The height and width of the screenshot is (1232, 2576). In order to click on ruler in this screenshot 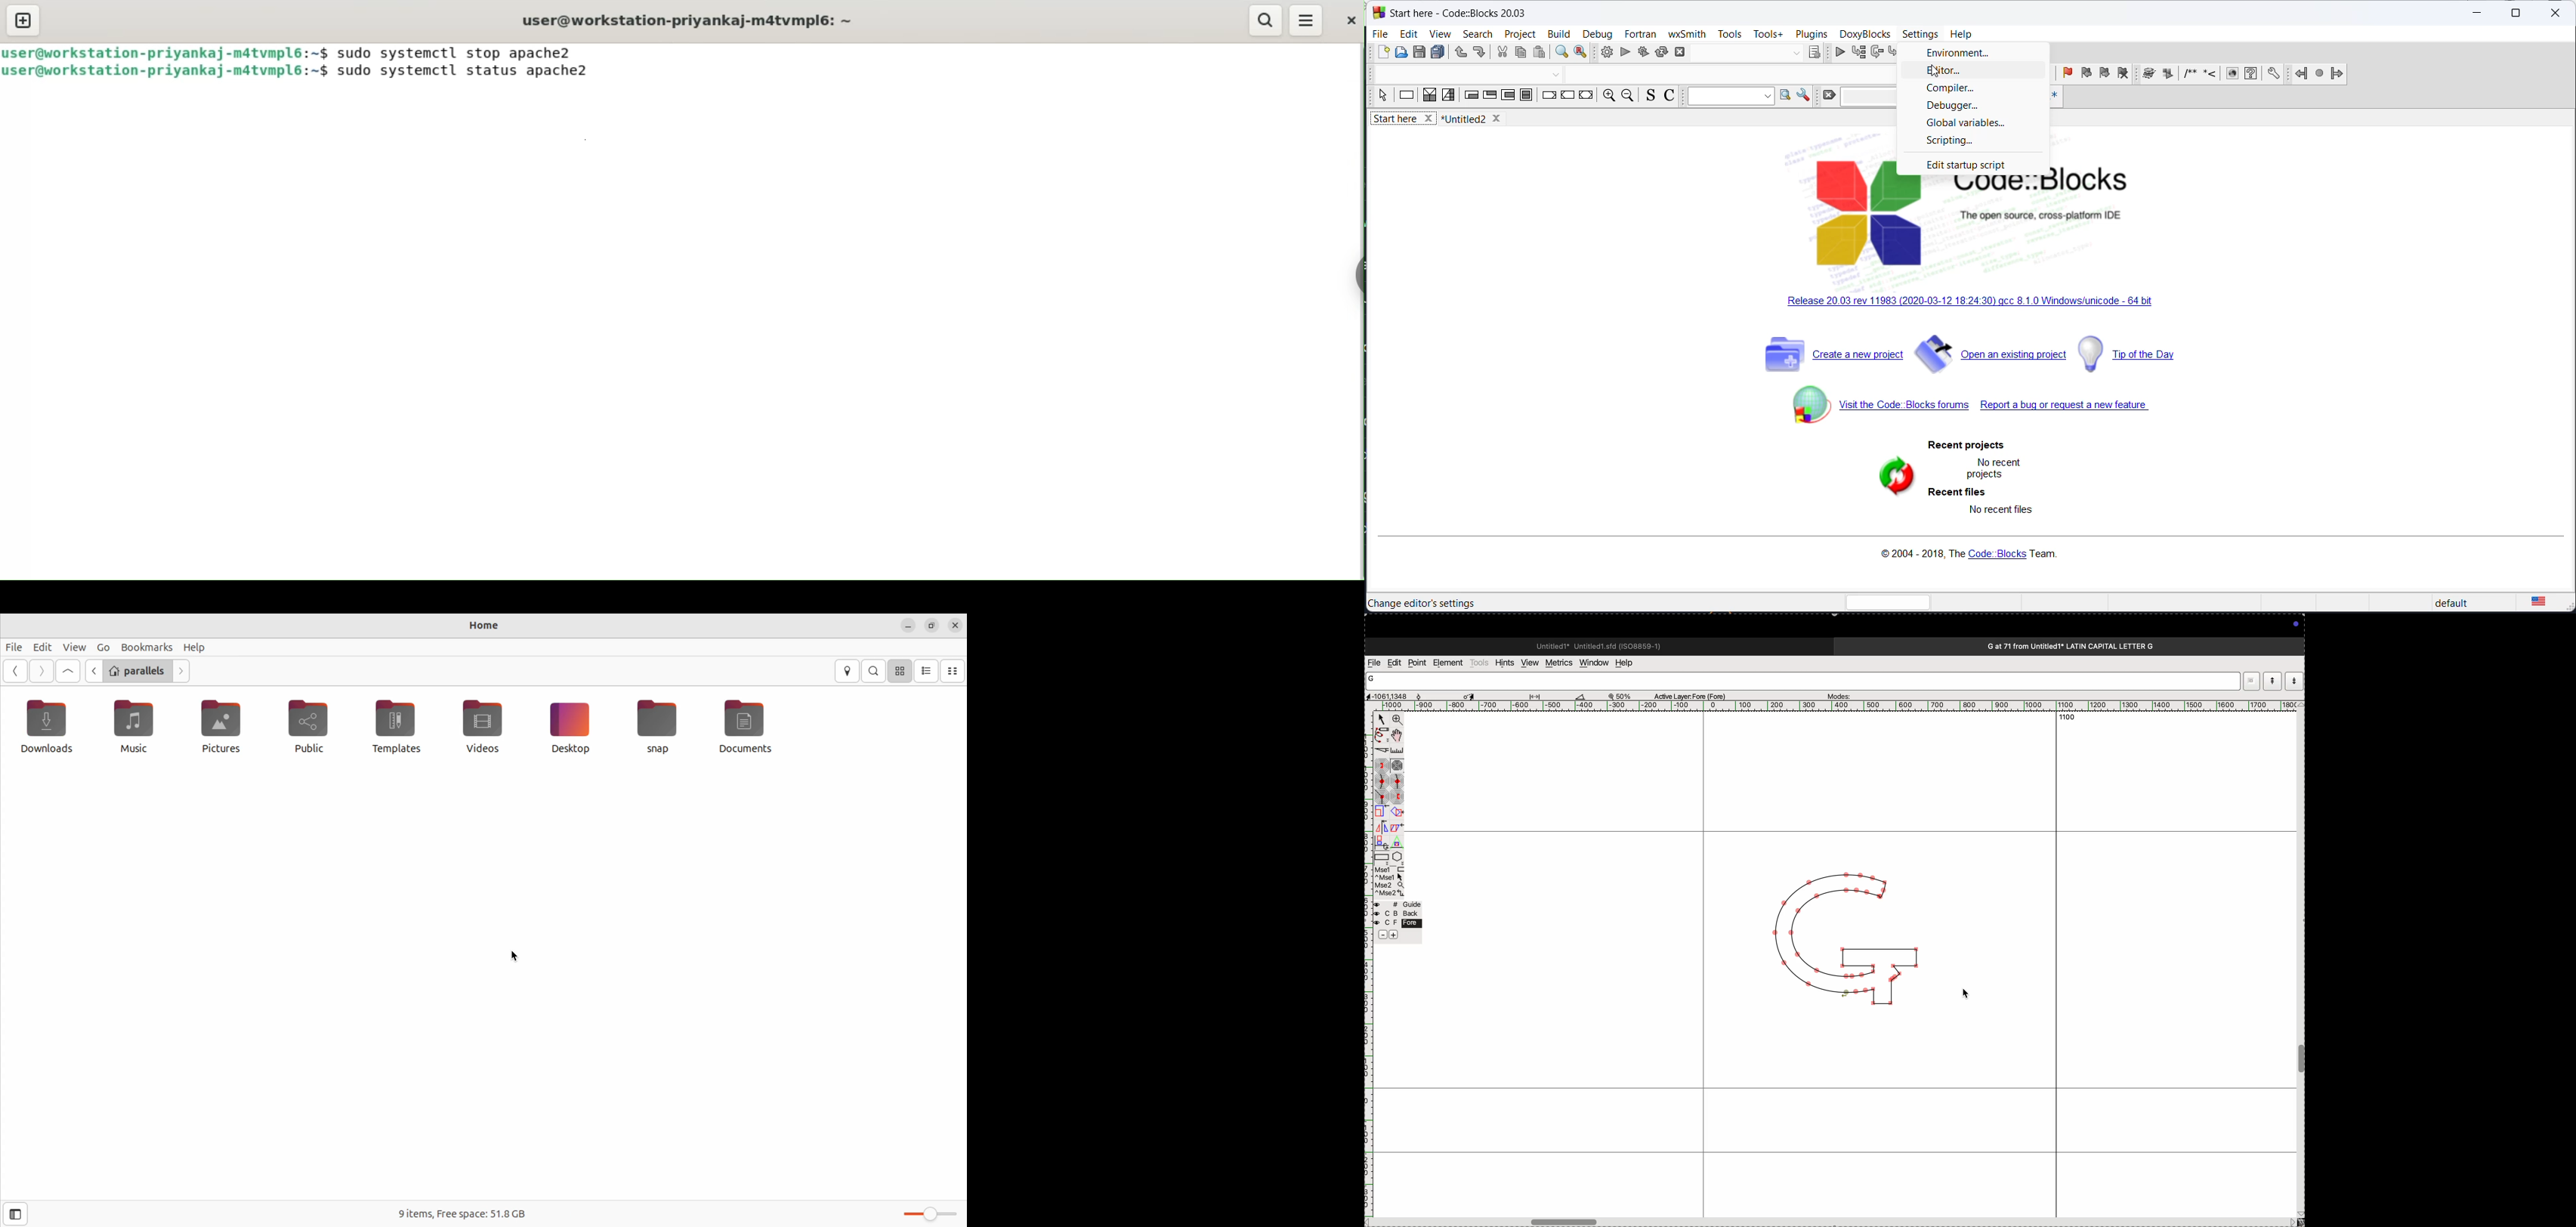, I will do `click(1371, 1086)`.